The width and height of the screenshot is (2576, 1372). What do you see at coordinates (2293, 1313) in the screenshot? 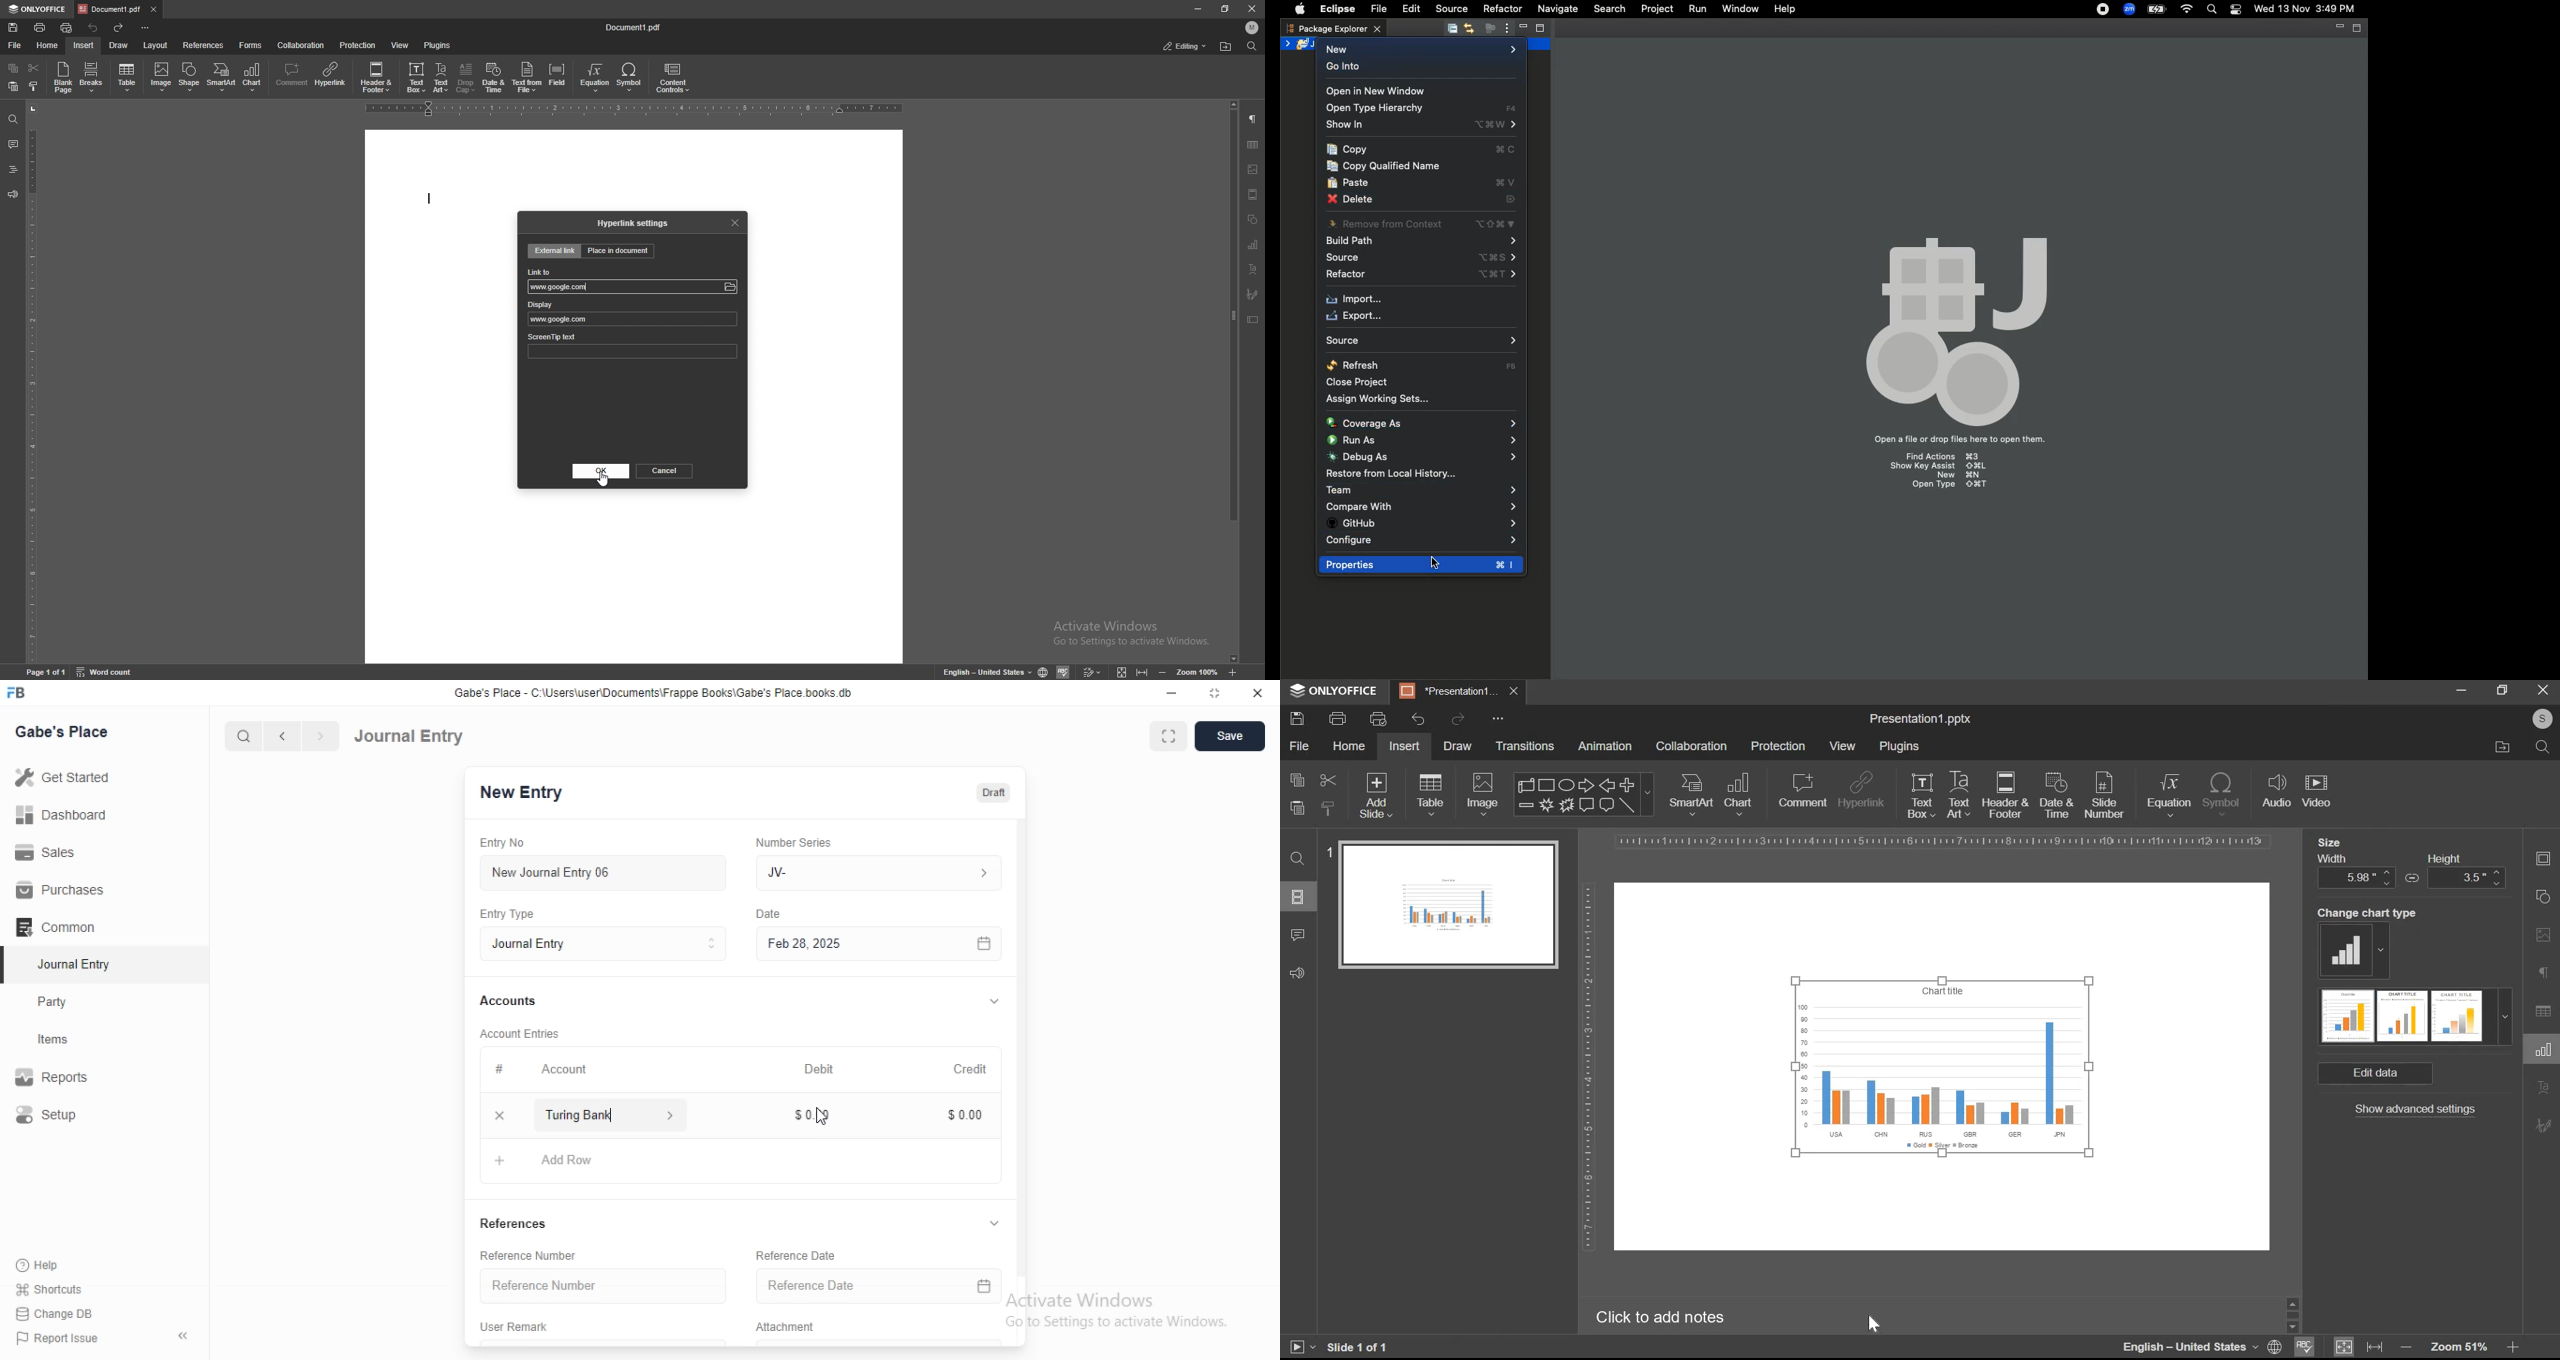
I see `scroll bar` at bounding box center [2293, 1313].